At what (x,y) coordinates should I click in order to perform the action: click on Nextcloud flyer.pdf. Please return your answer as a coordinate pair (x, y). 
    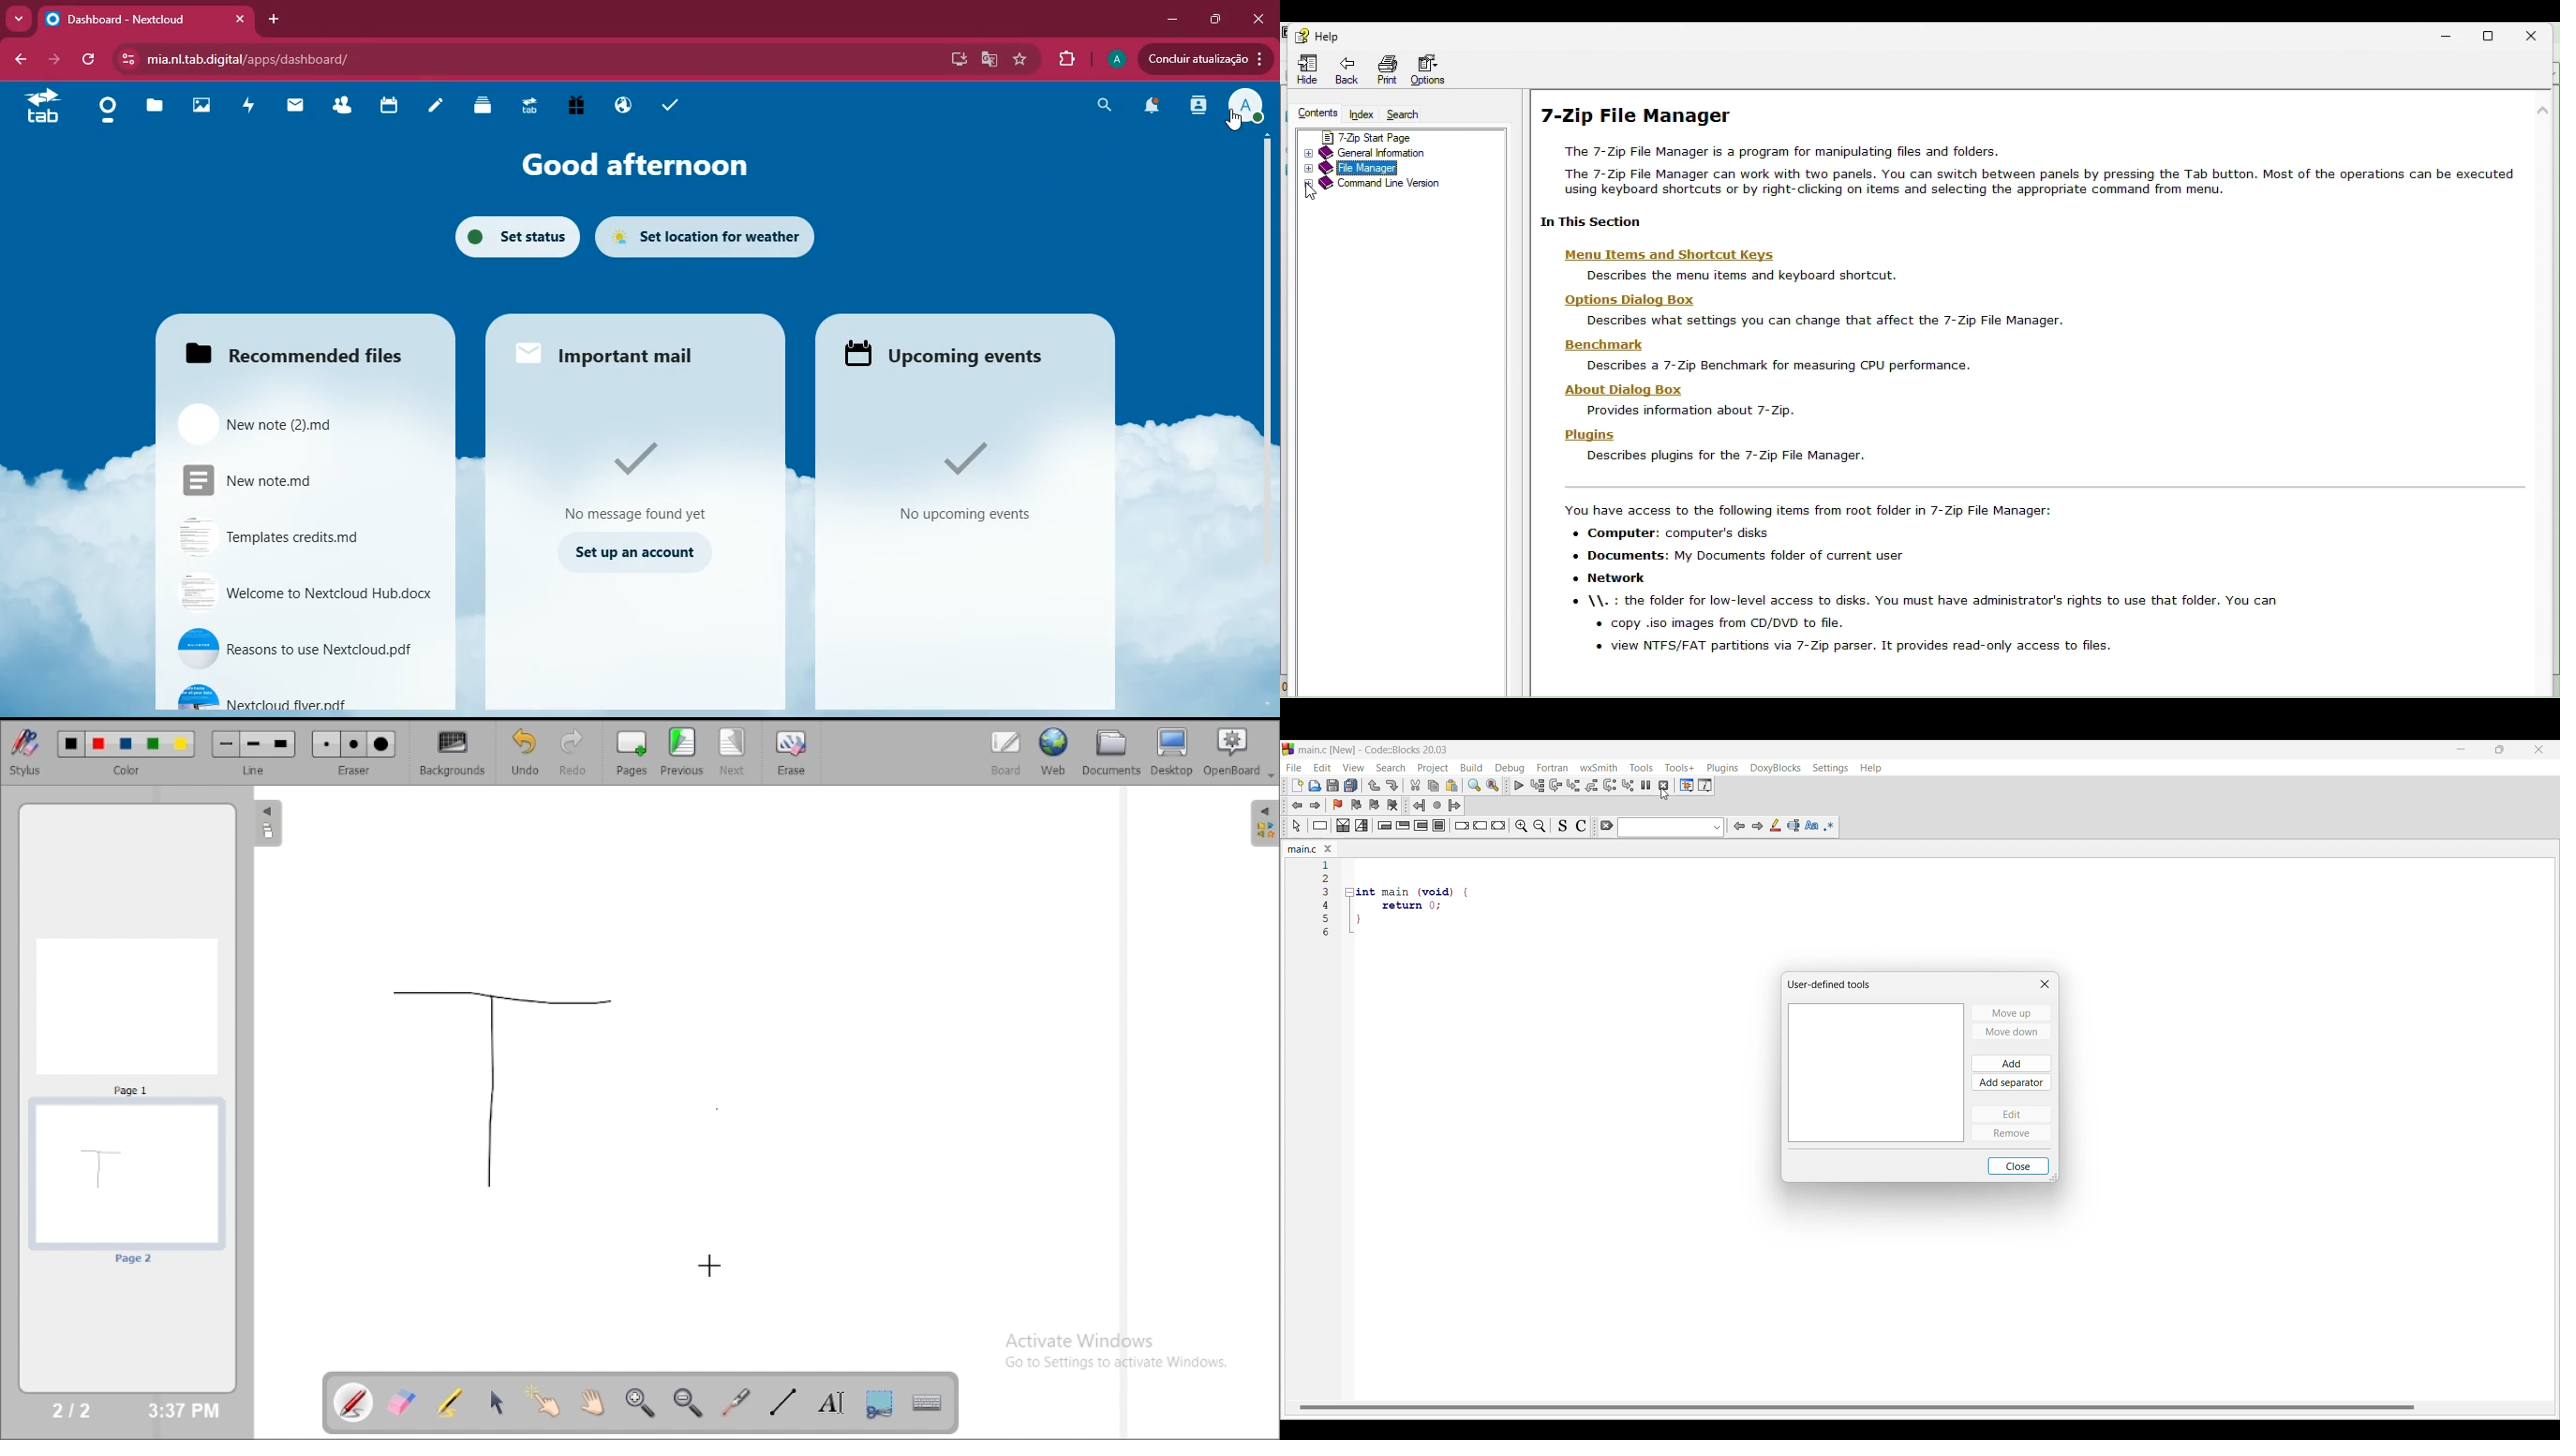
    Looking at the image, I should click on (306, 696).